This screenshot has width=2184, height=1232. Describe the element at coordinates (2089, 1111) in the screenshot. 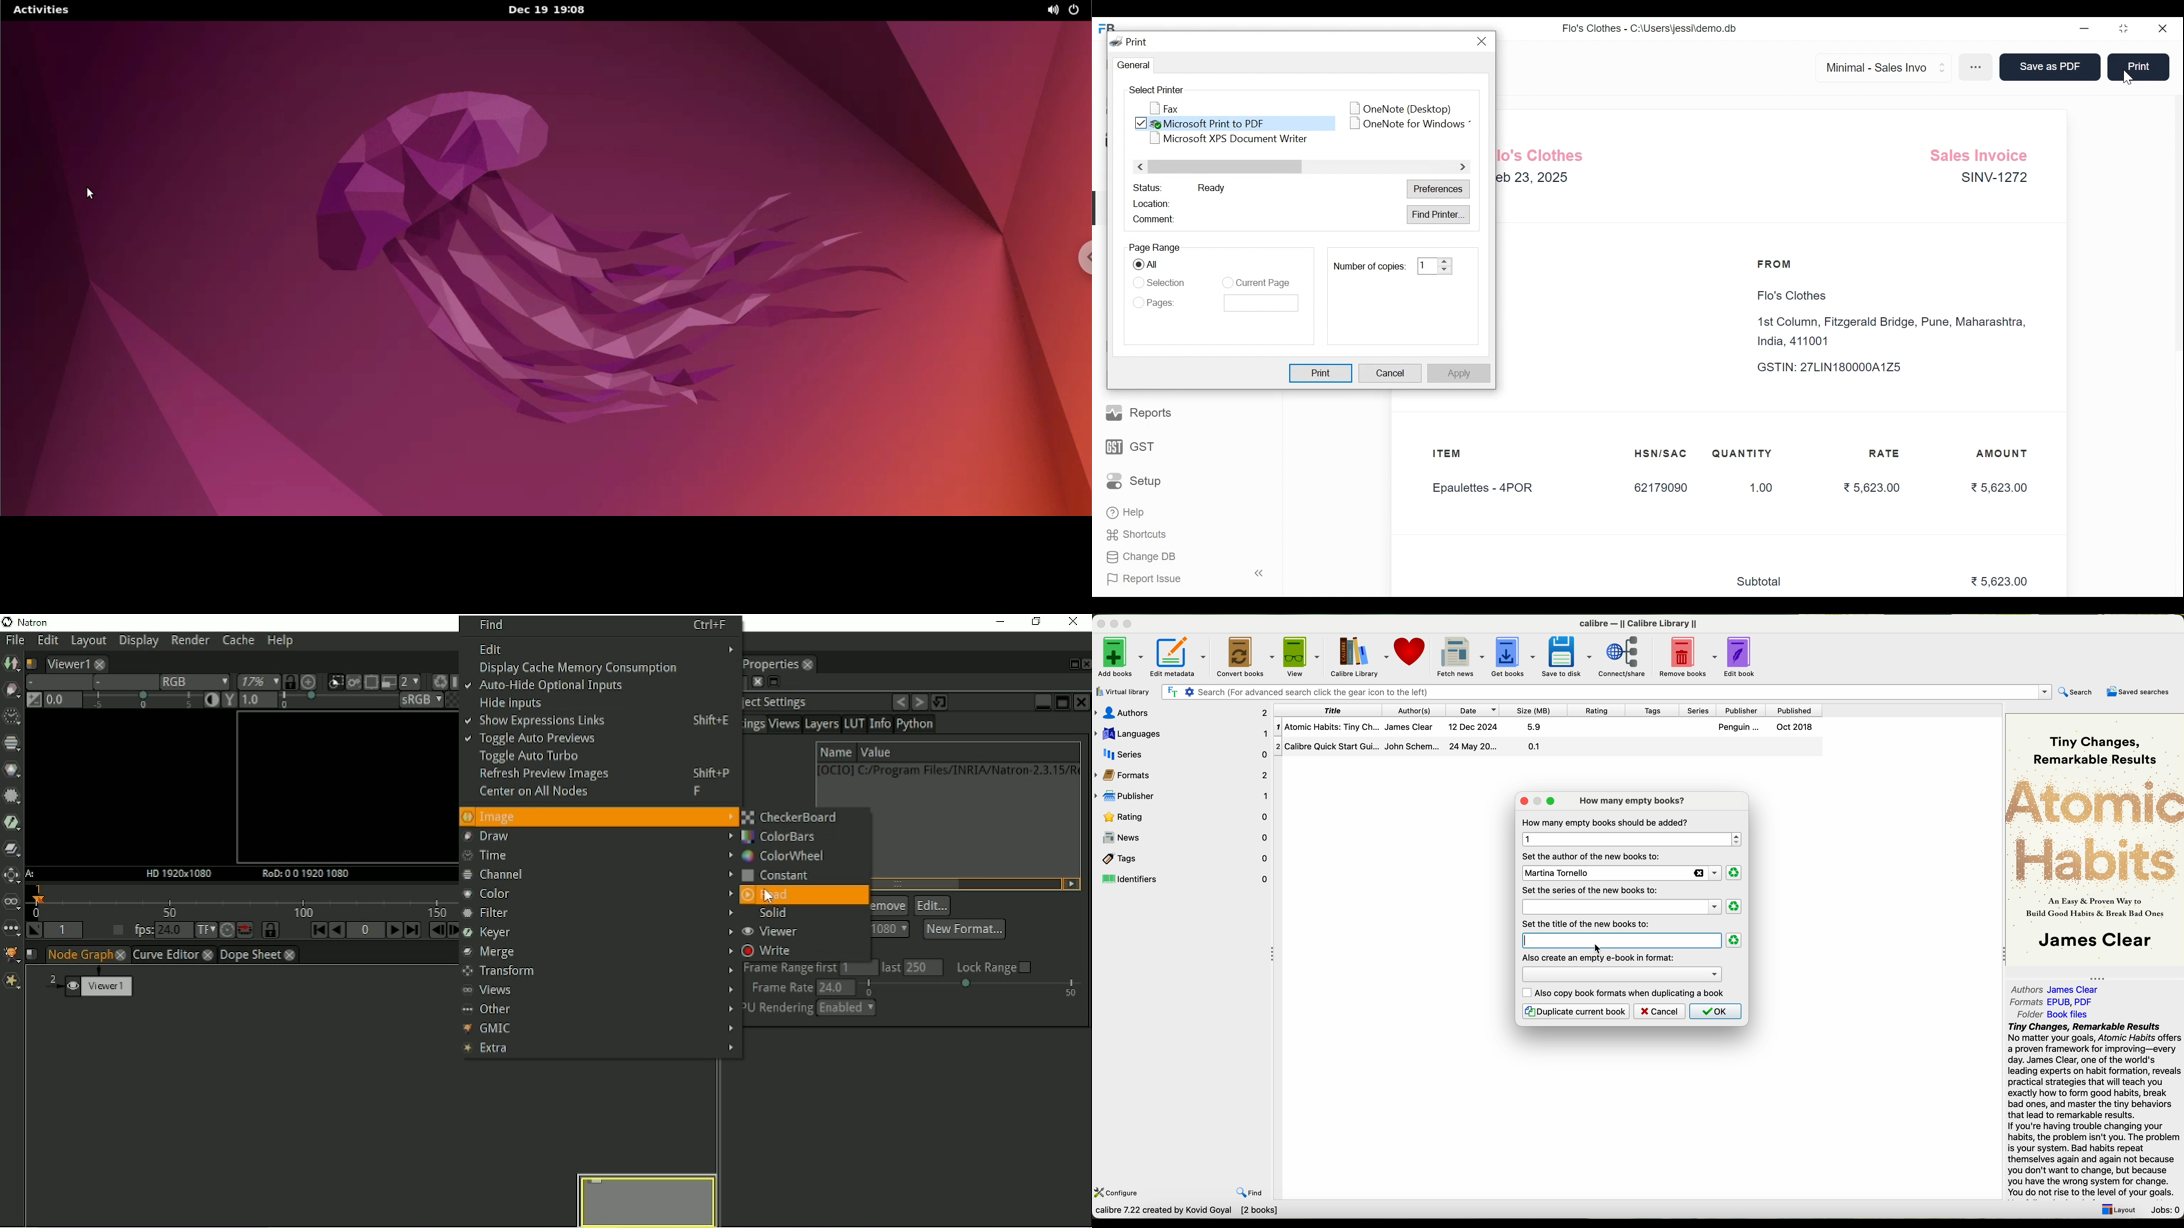

I see `try changes remarkable results no matter your goals ,Atomic Habits offers a proven framework for improvity every day ,James Clear one of the word's leading expert on habit formation reveals practice startegies that will teach you howto form break bad ones and improve tiny beahbviors turn in ramarkable results.you do not rise to the level of your goals.` at that location.